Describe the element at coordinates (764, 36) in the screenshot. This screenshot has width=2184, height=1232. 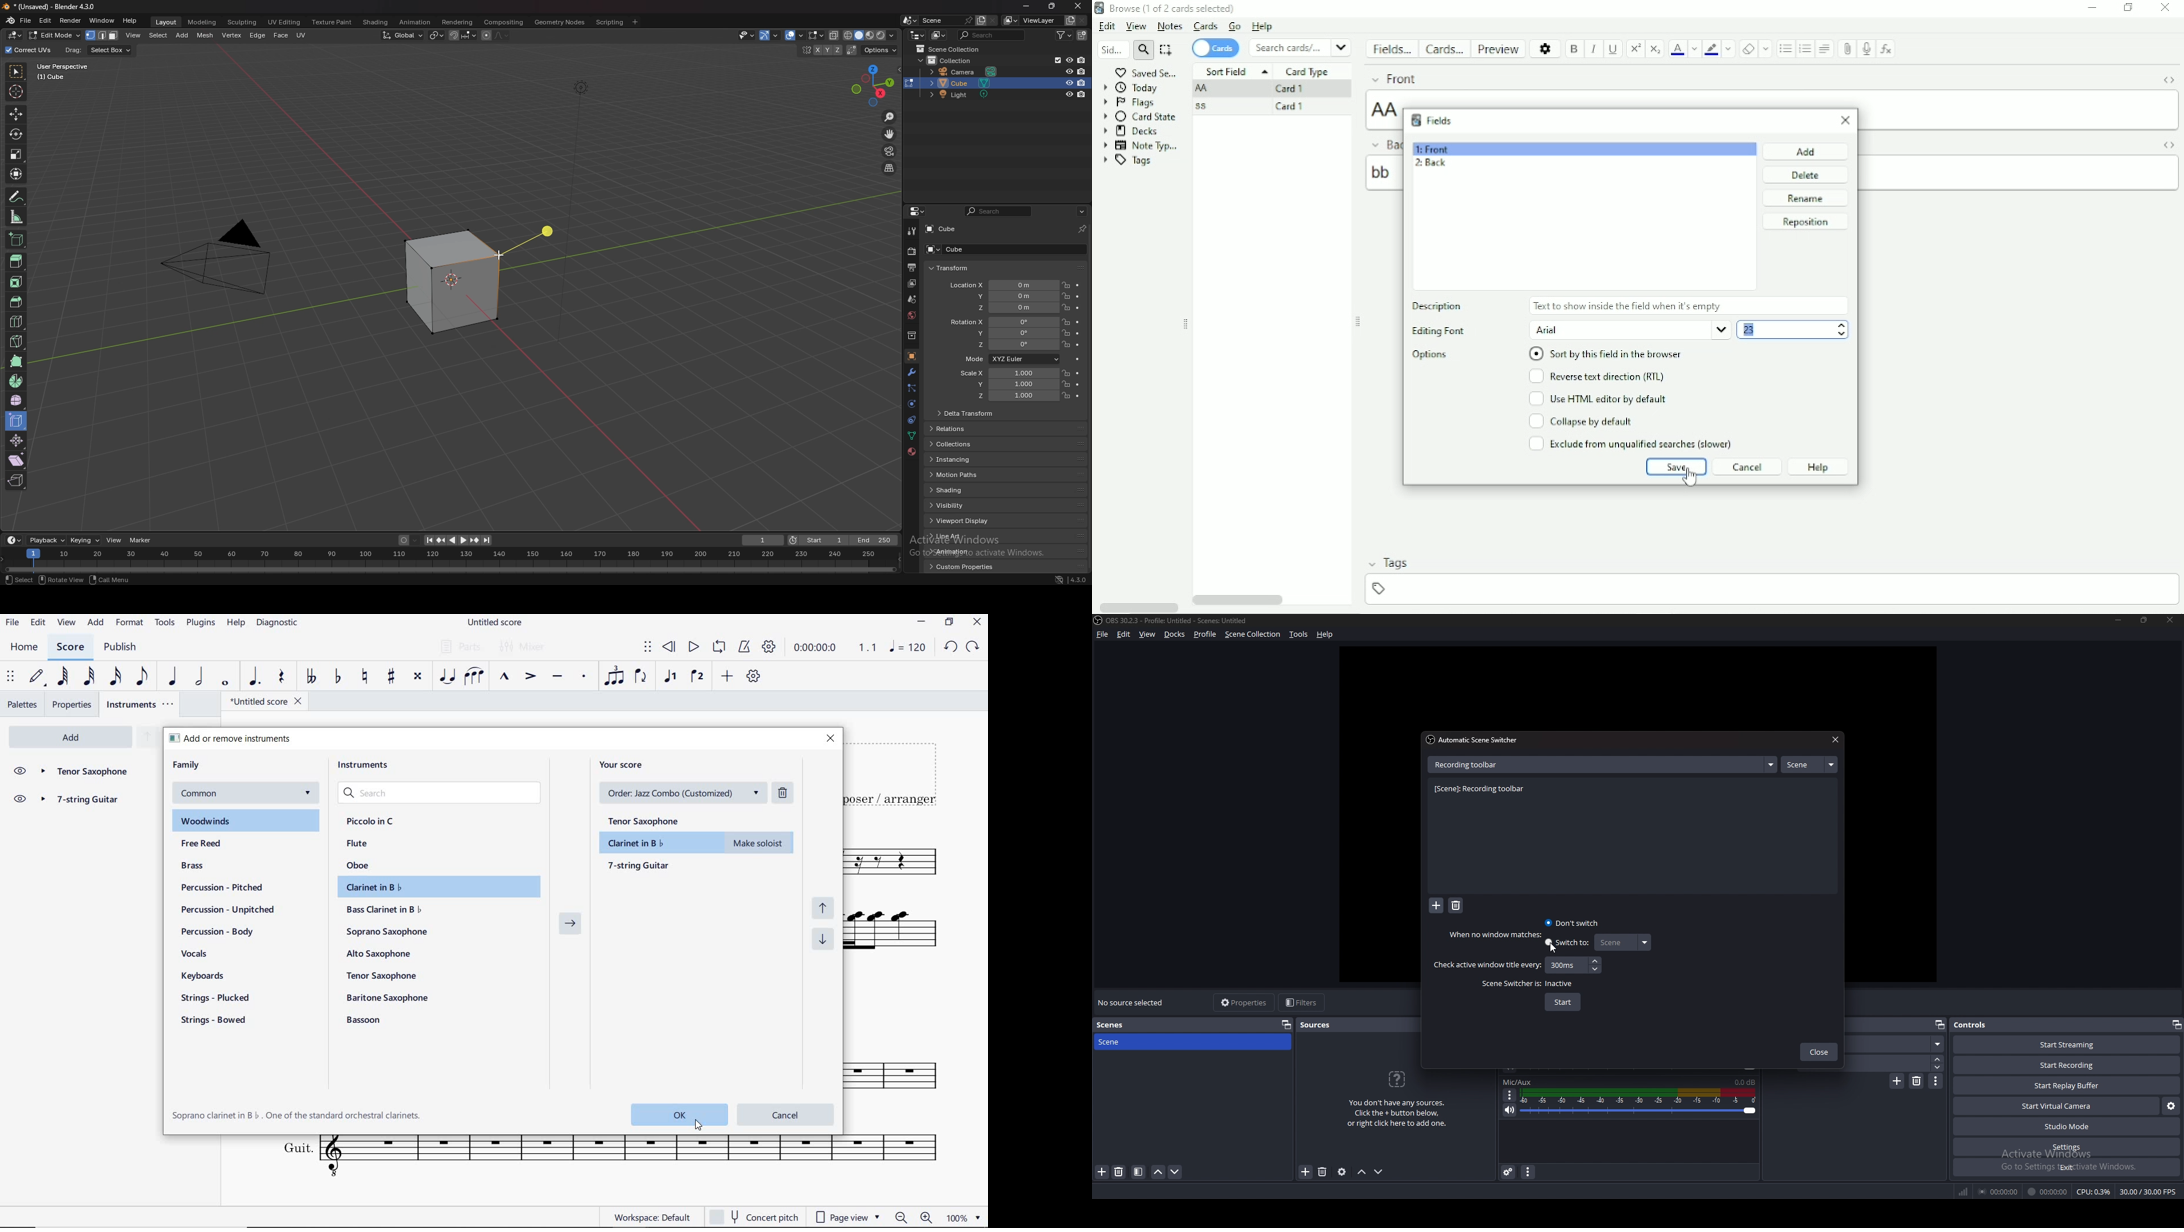
I see `selectibility and visibility` at that location.